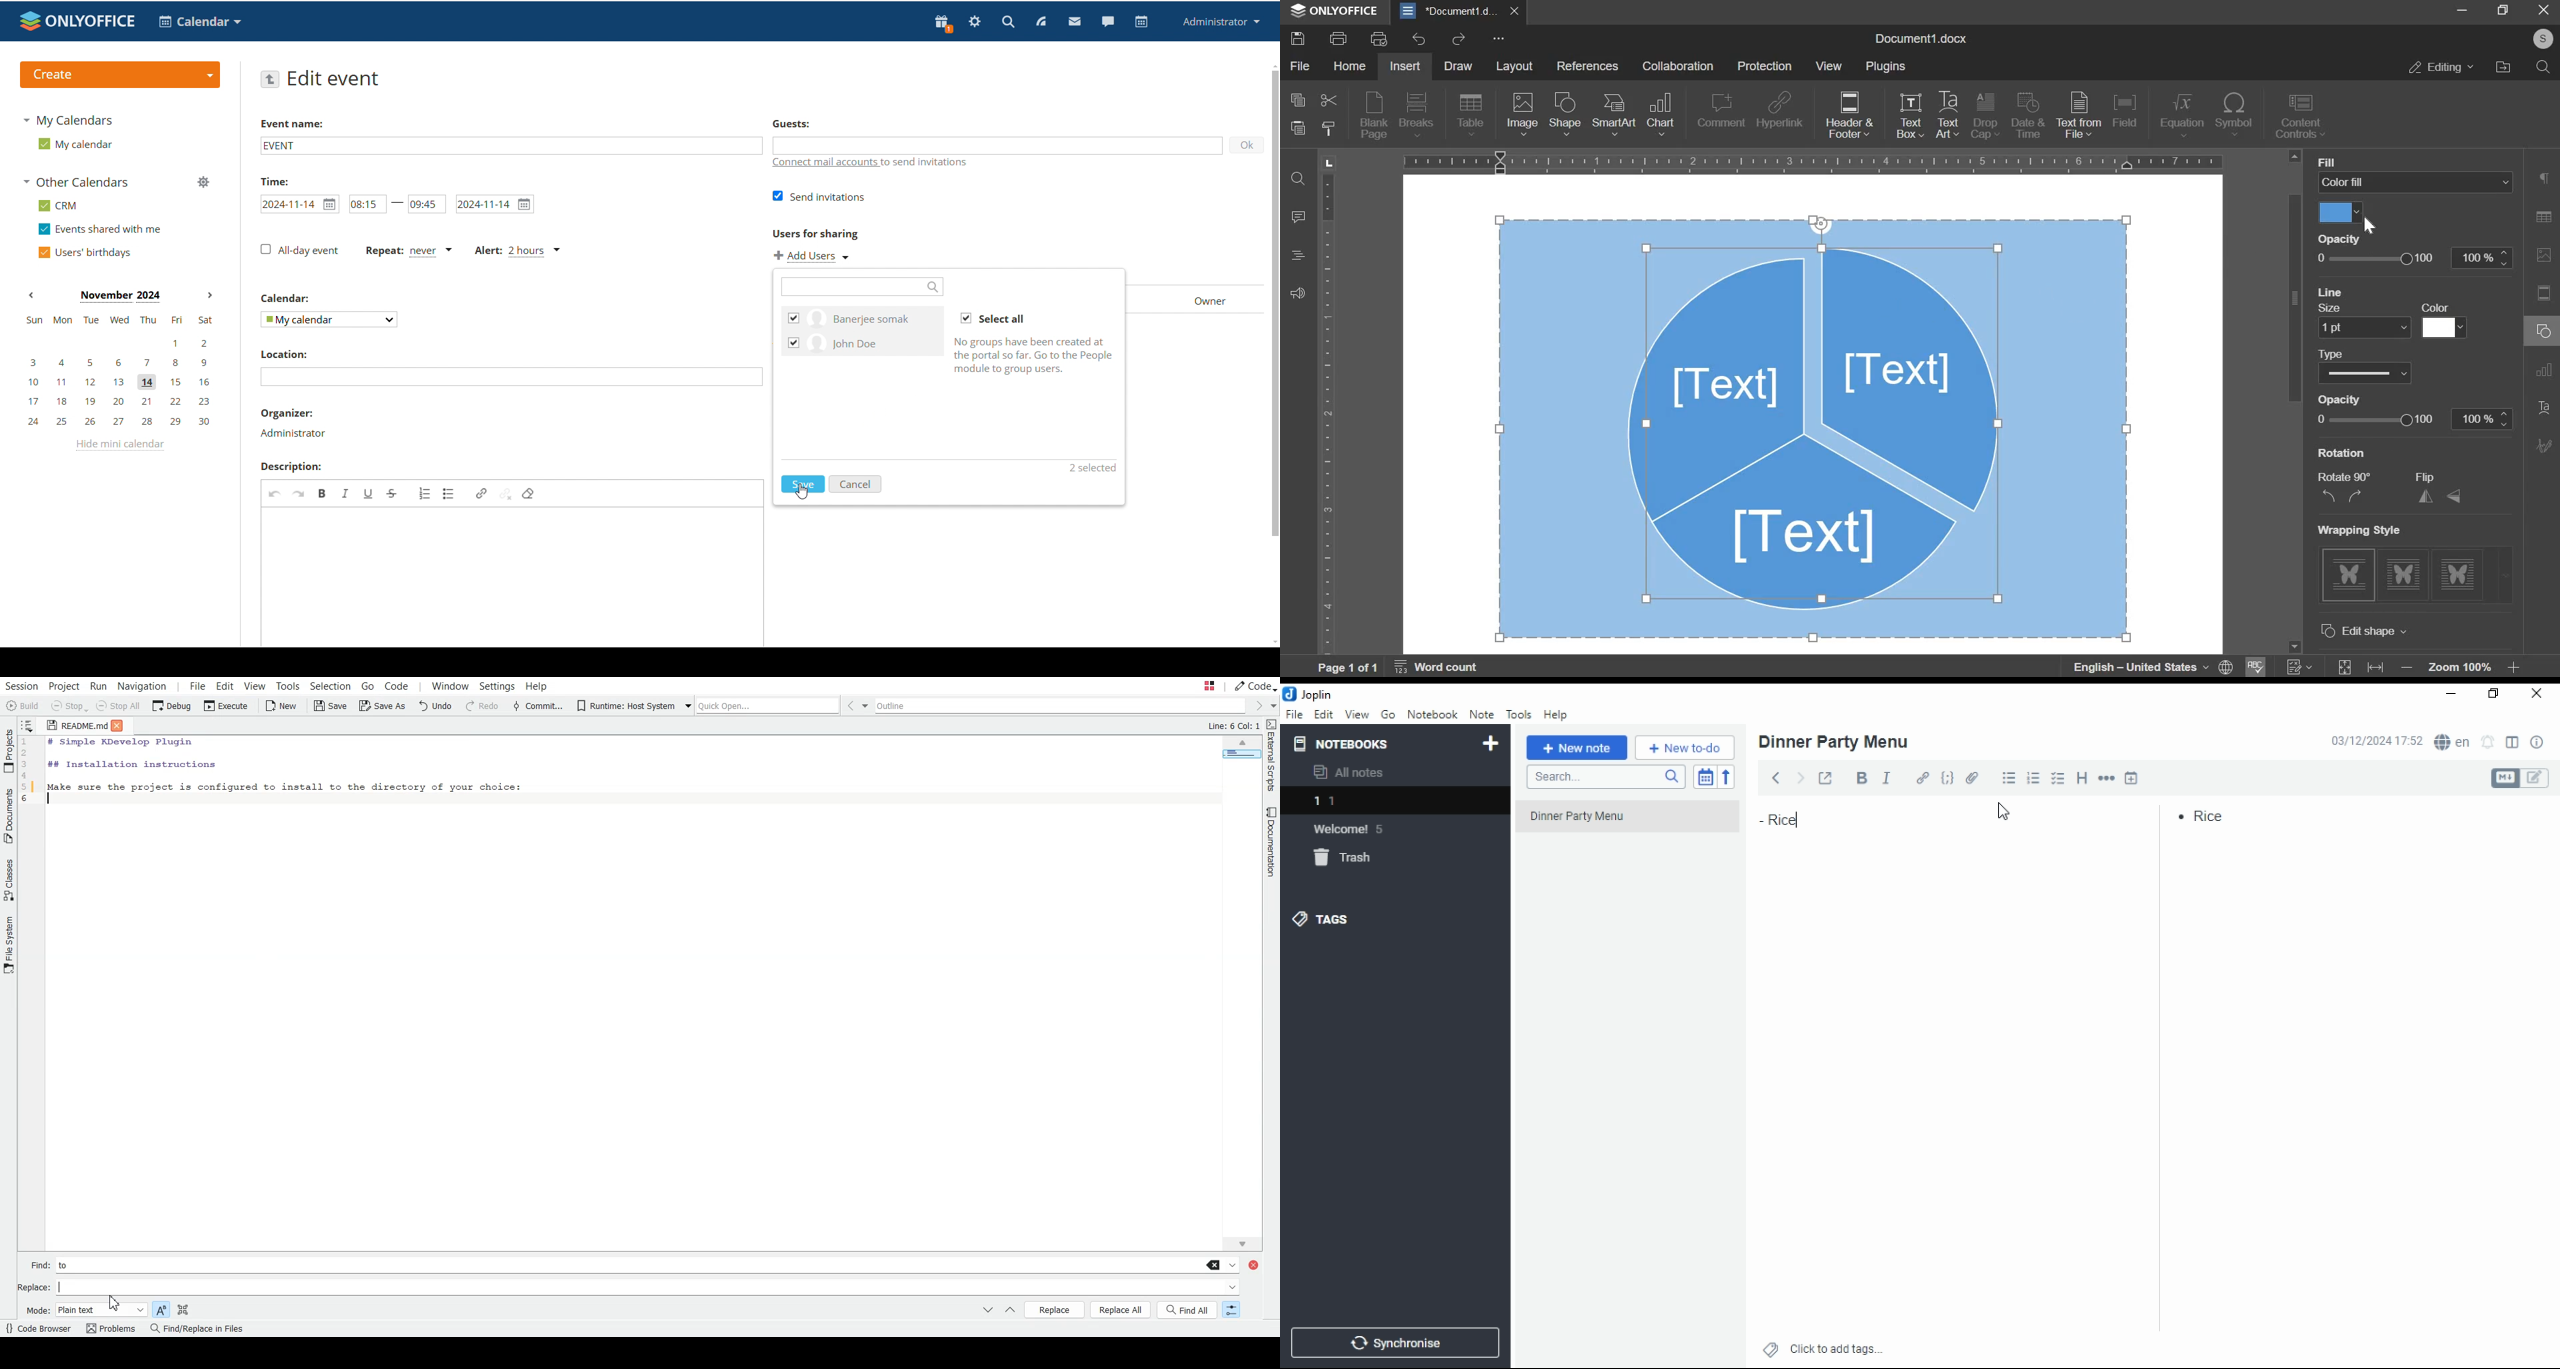  I want to click on notebook, so click(1432, 714).